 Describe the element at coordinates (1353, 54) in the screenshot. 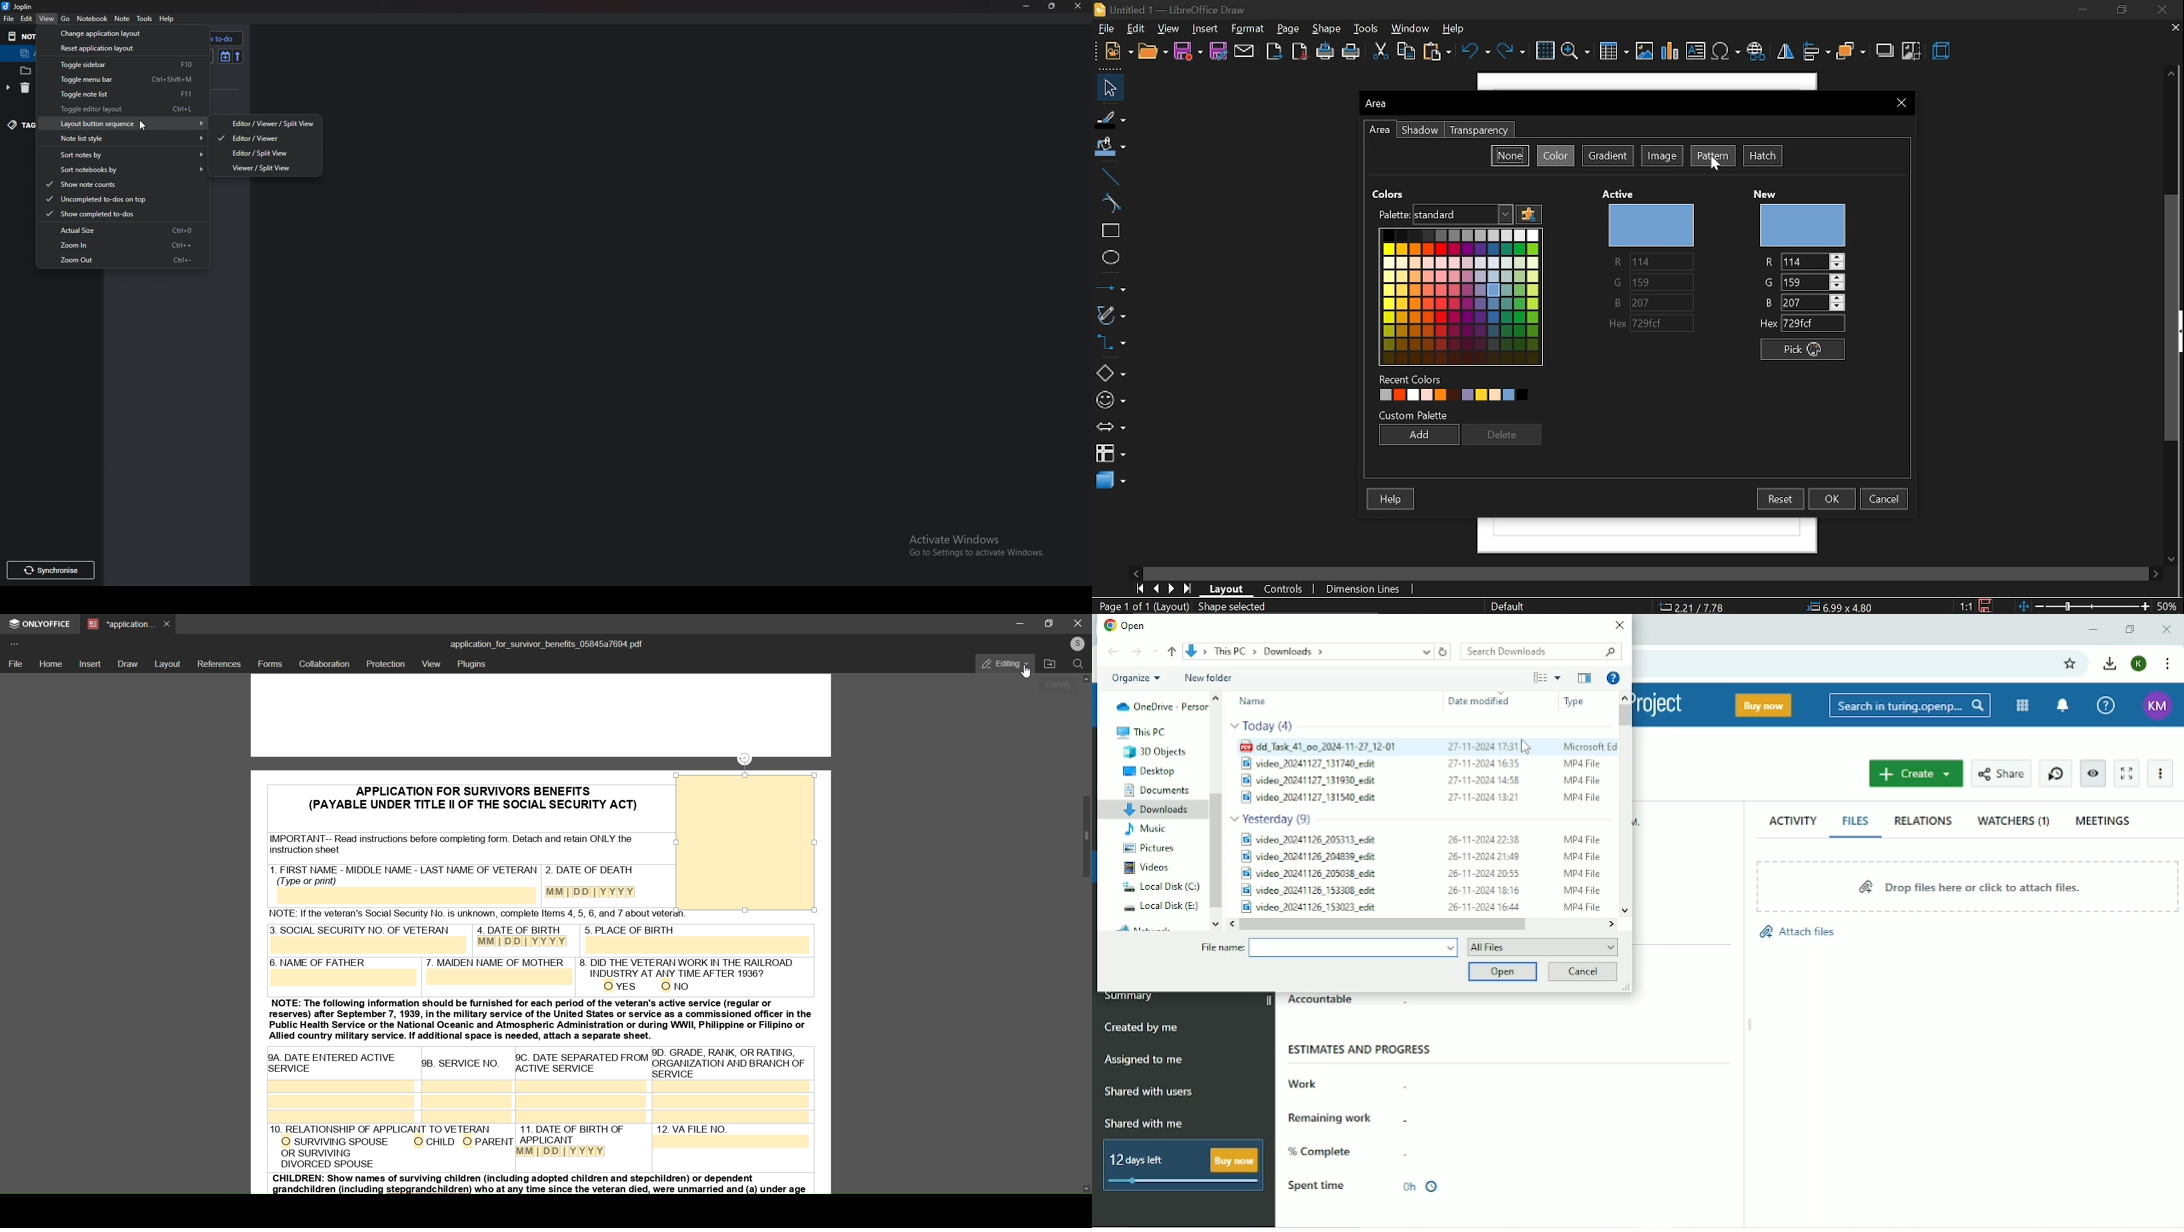

I see `print` at that location.